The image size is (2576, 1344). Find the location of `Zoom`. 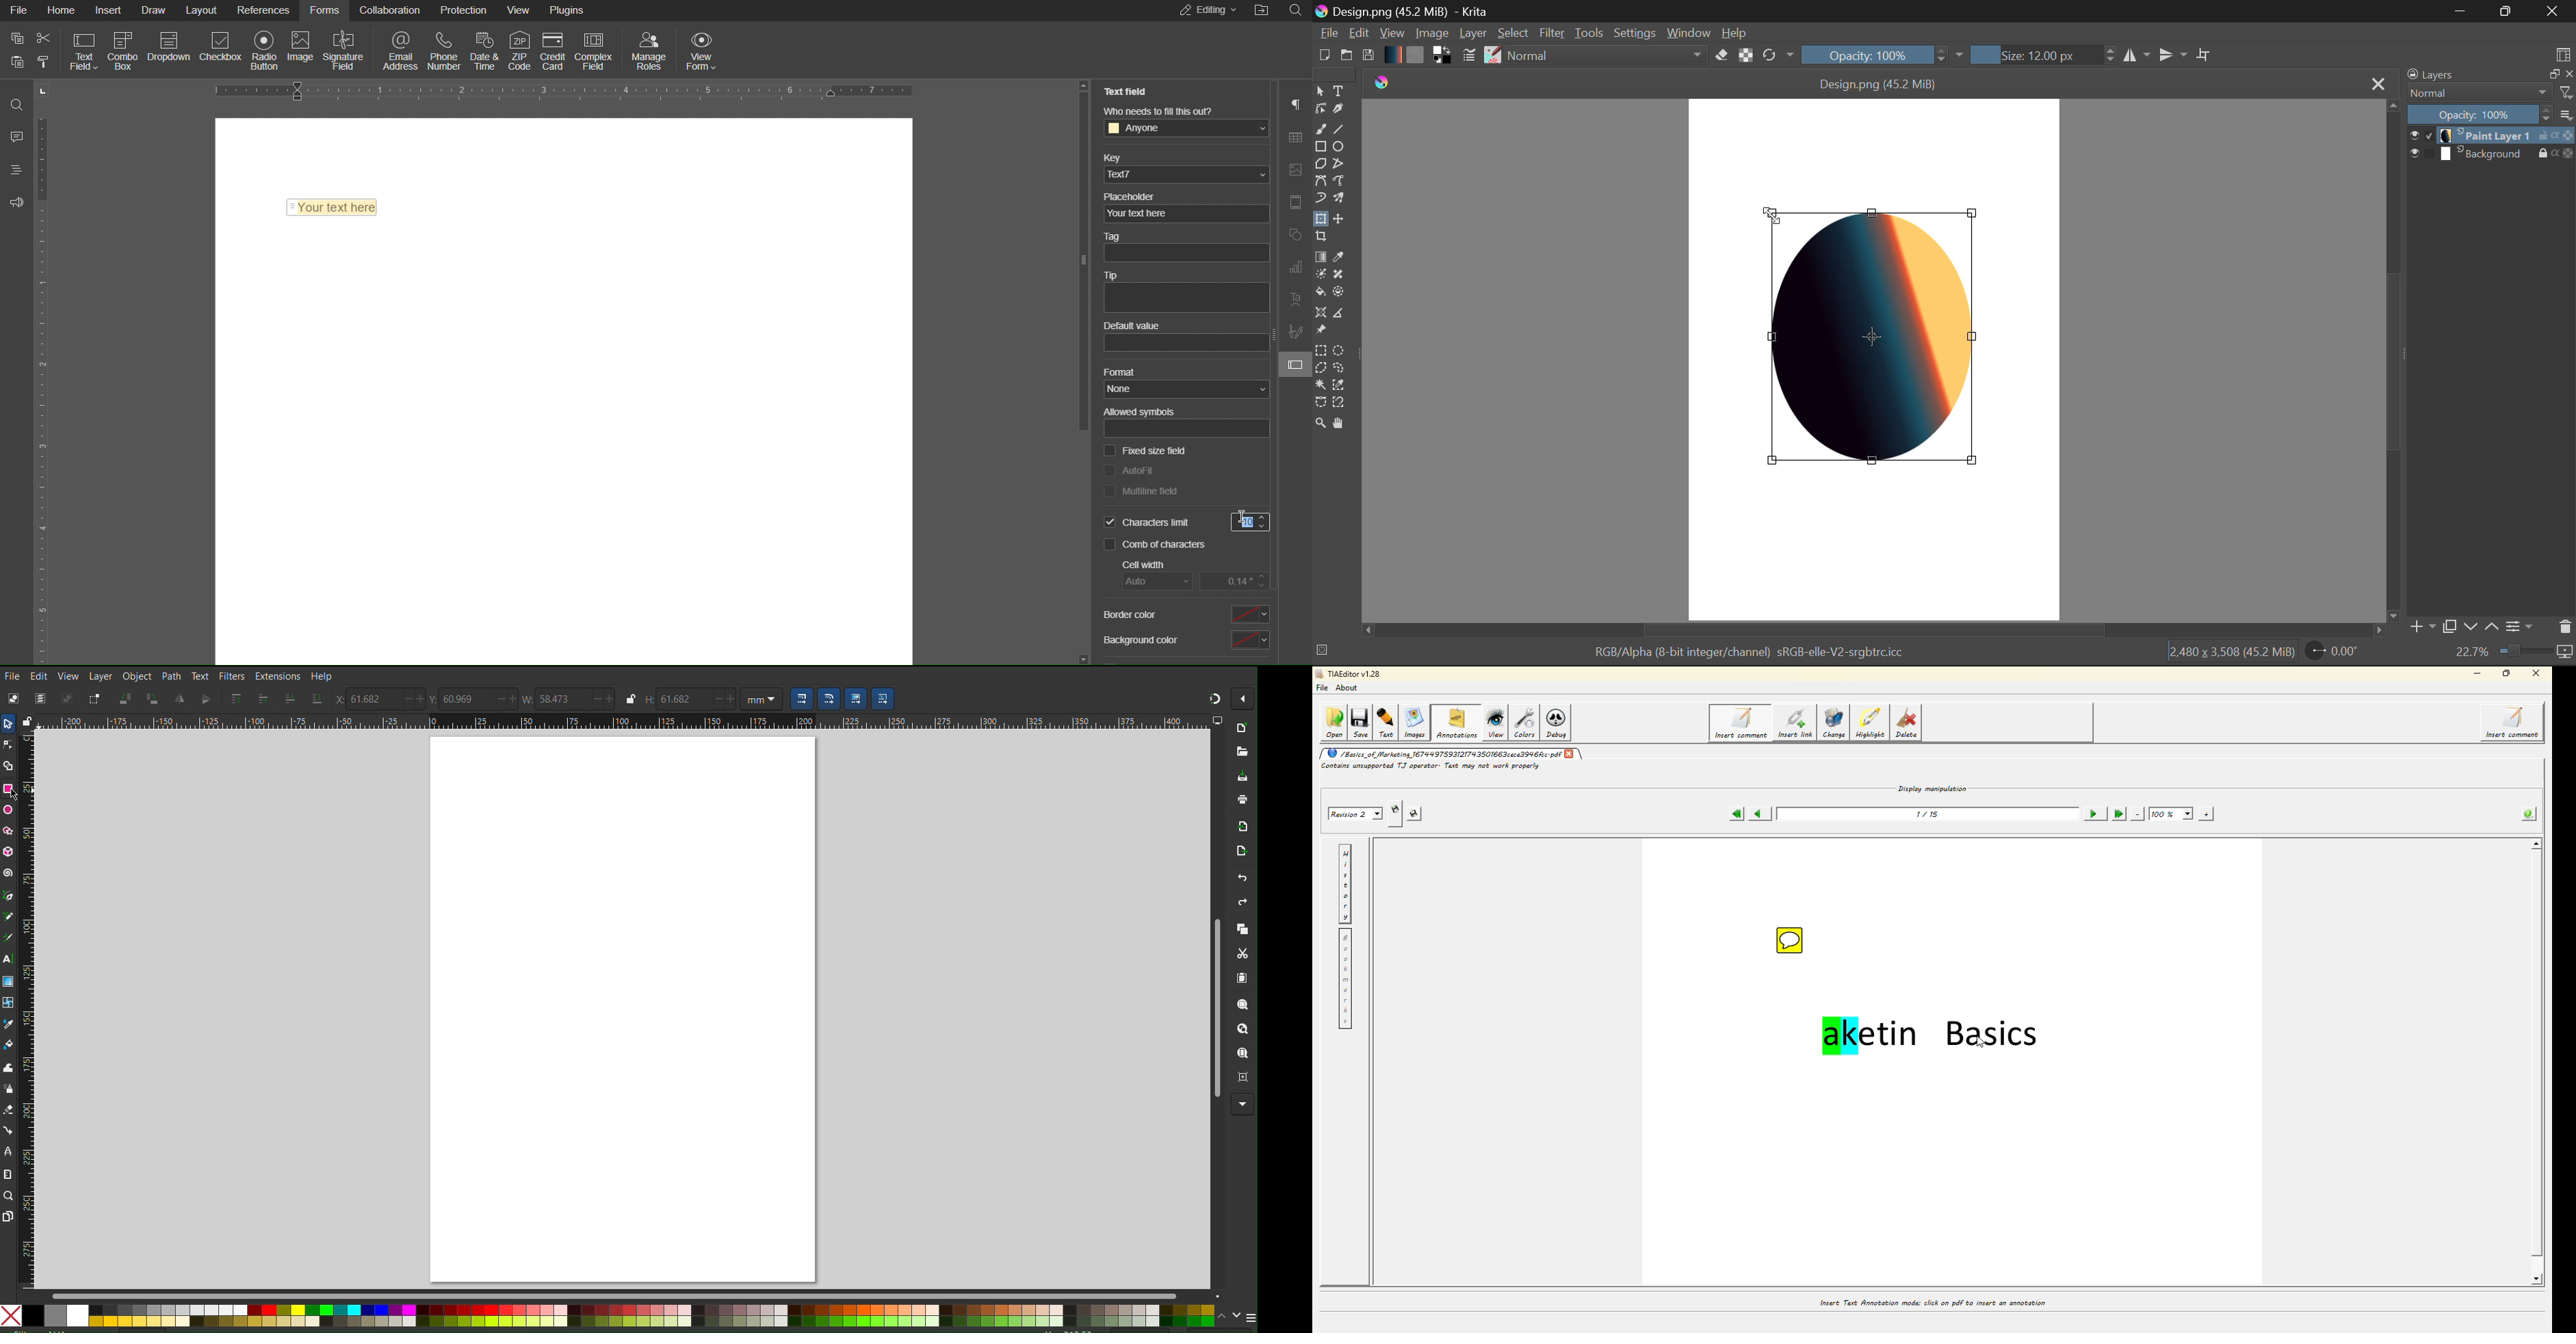

Zoom is located at coordinates (2514, 653).